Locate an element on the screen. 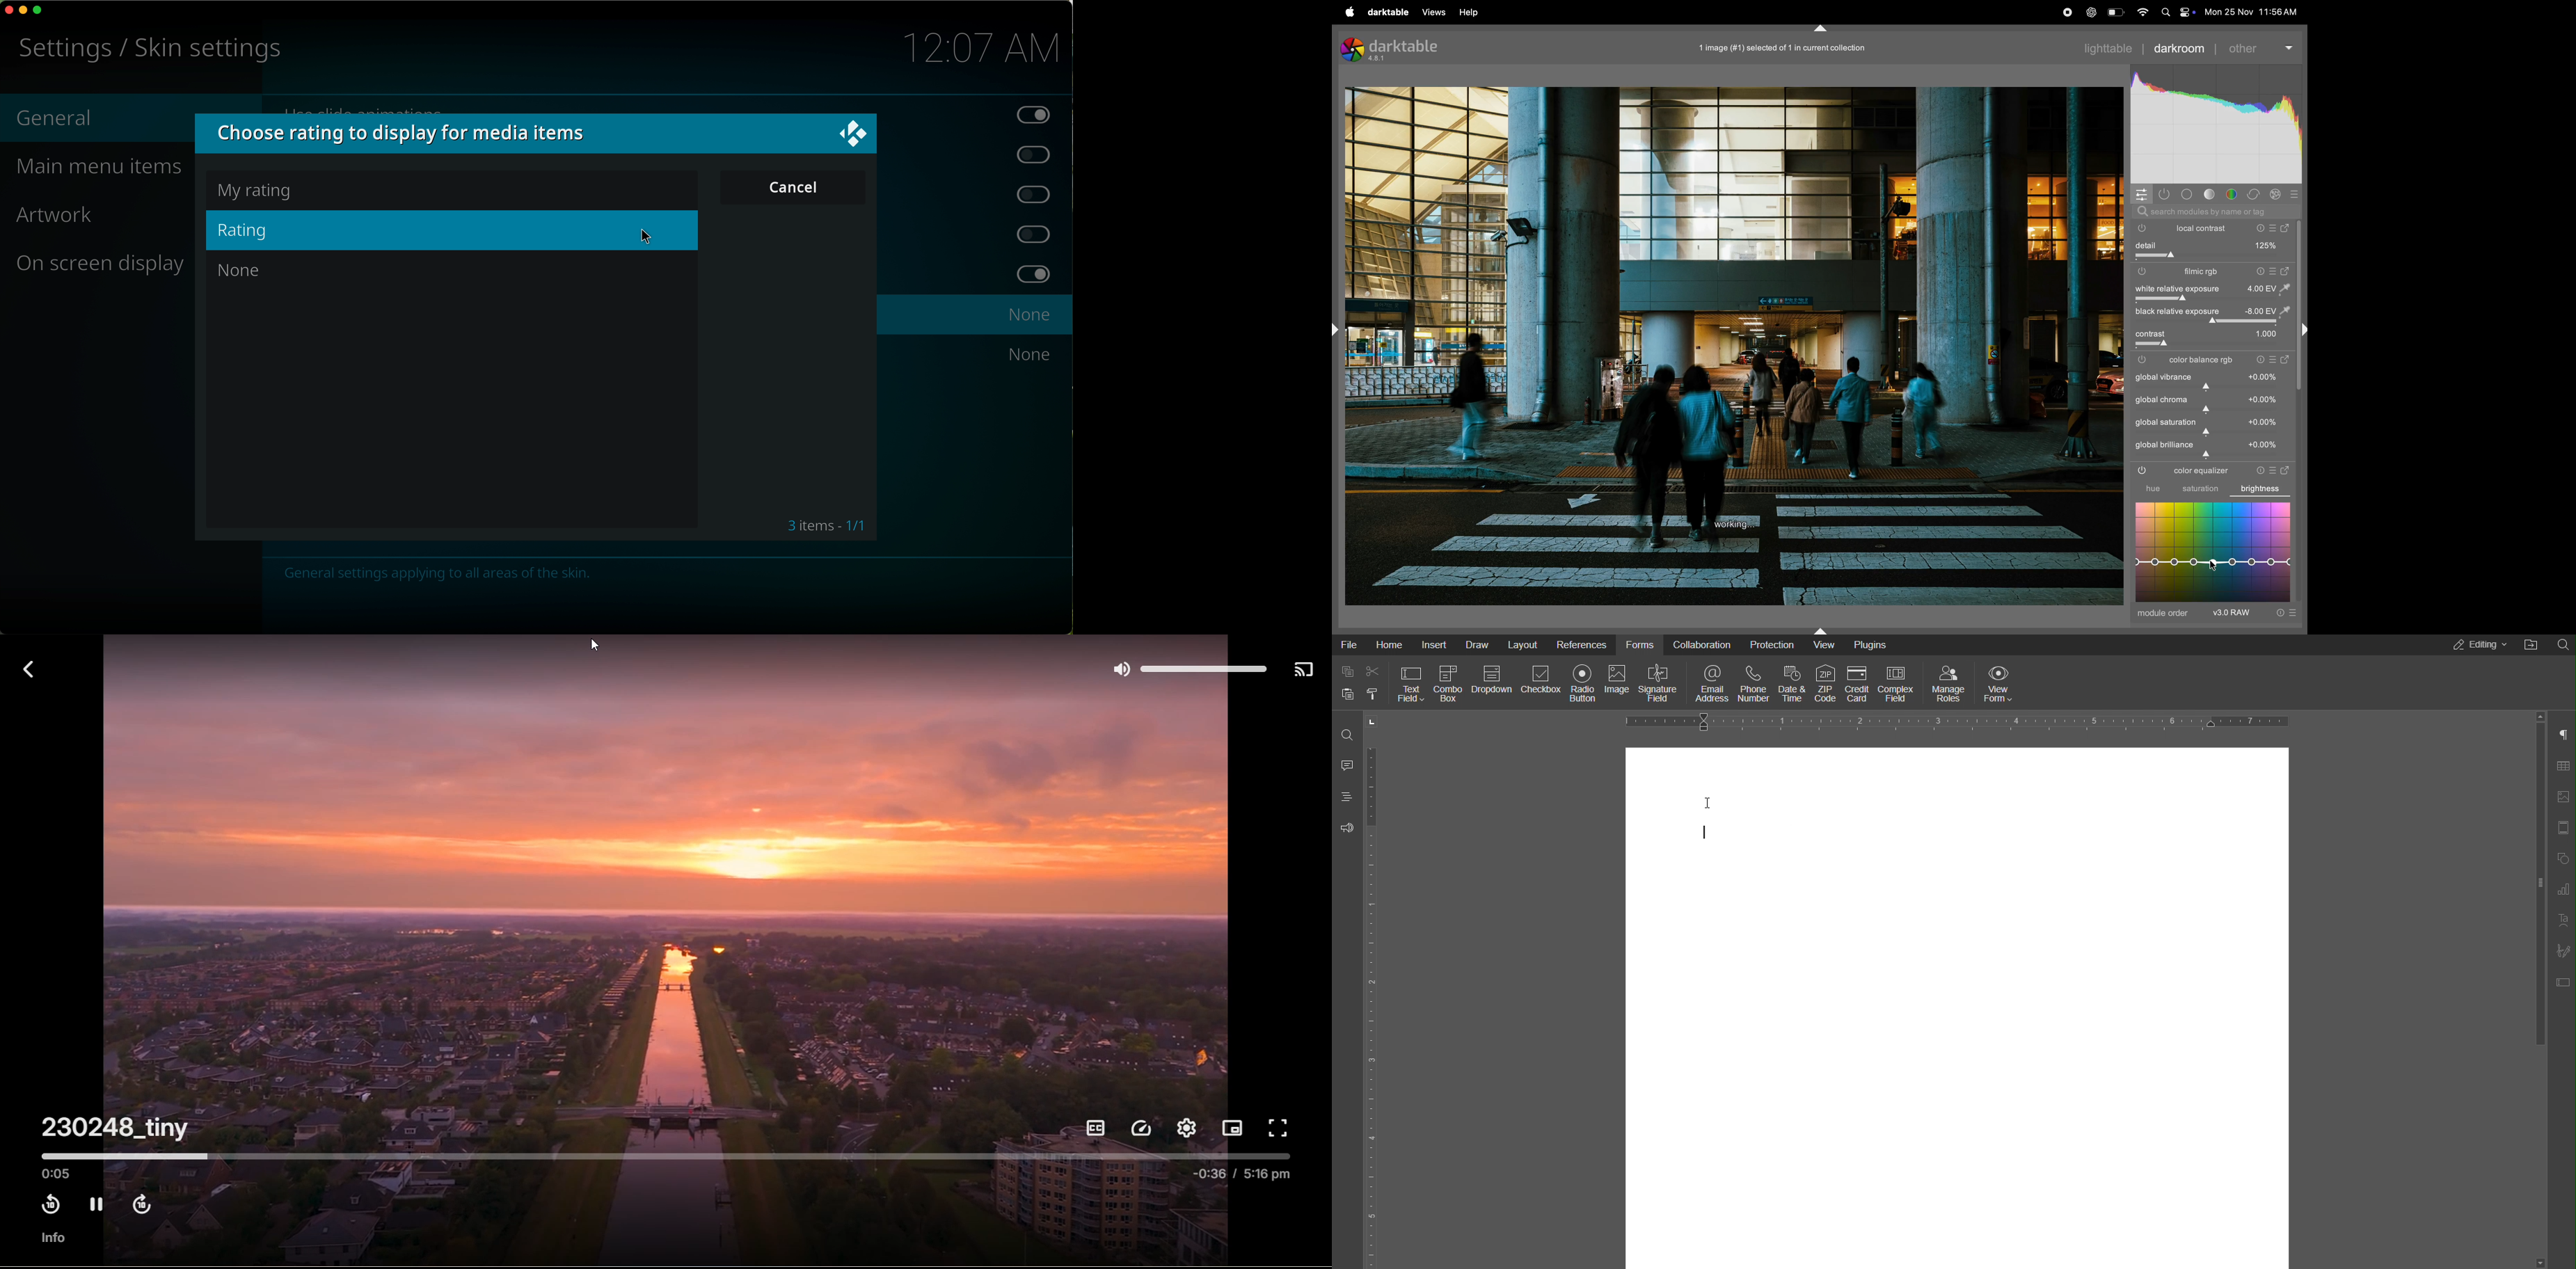  Signature is located at coordinates (2562, 950).